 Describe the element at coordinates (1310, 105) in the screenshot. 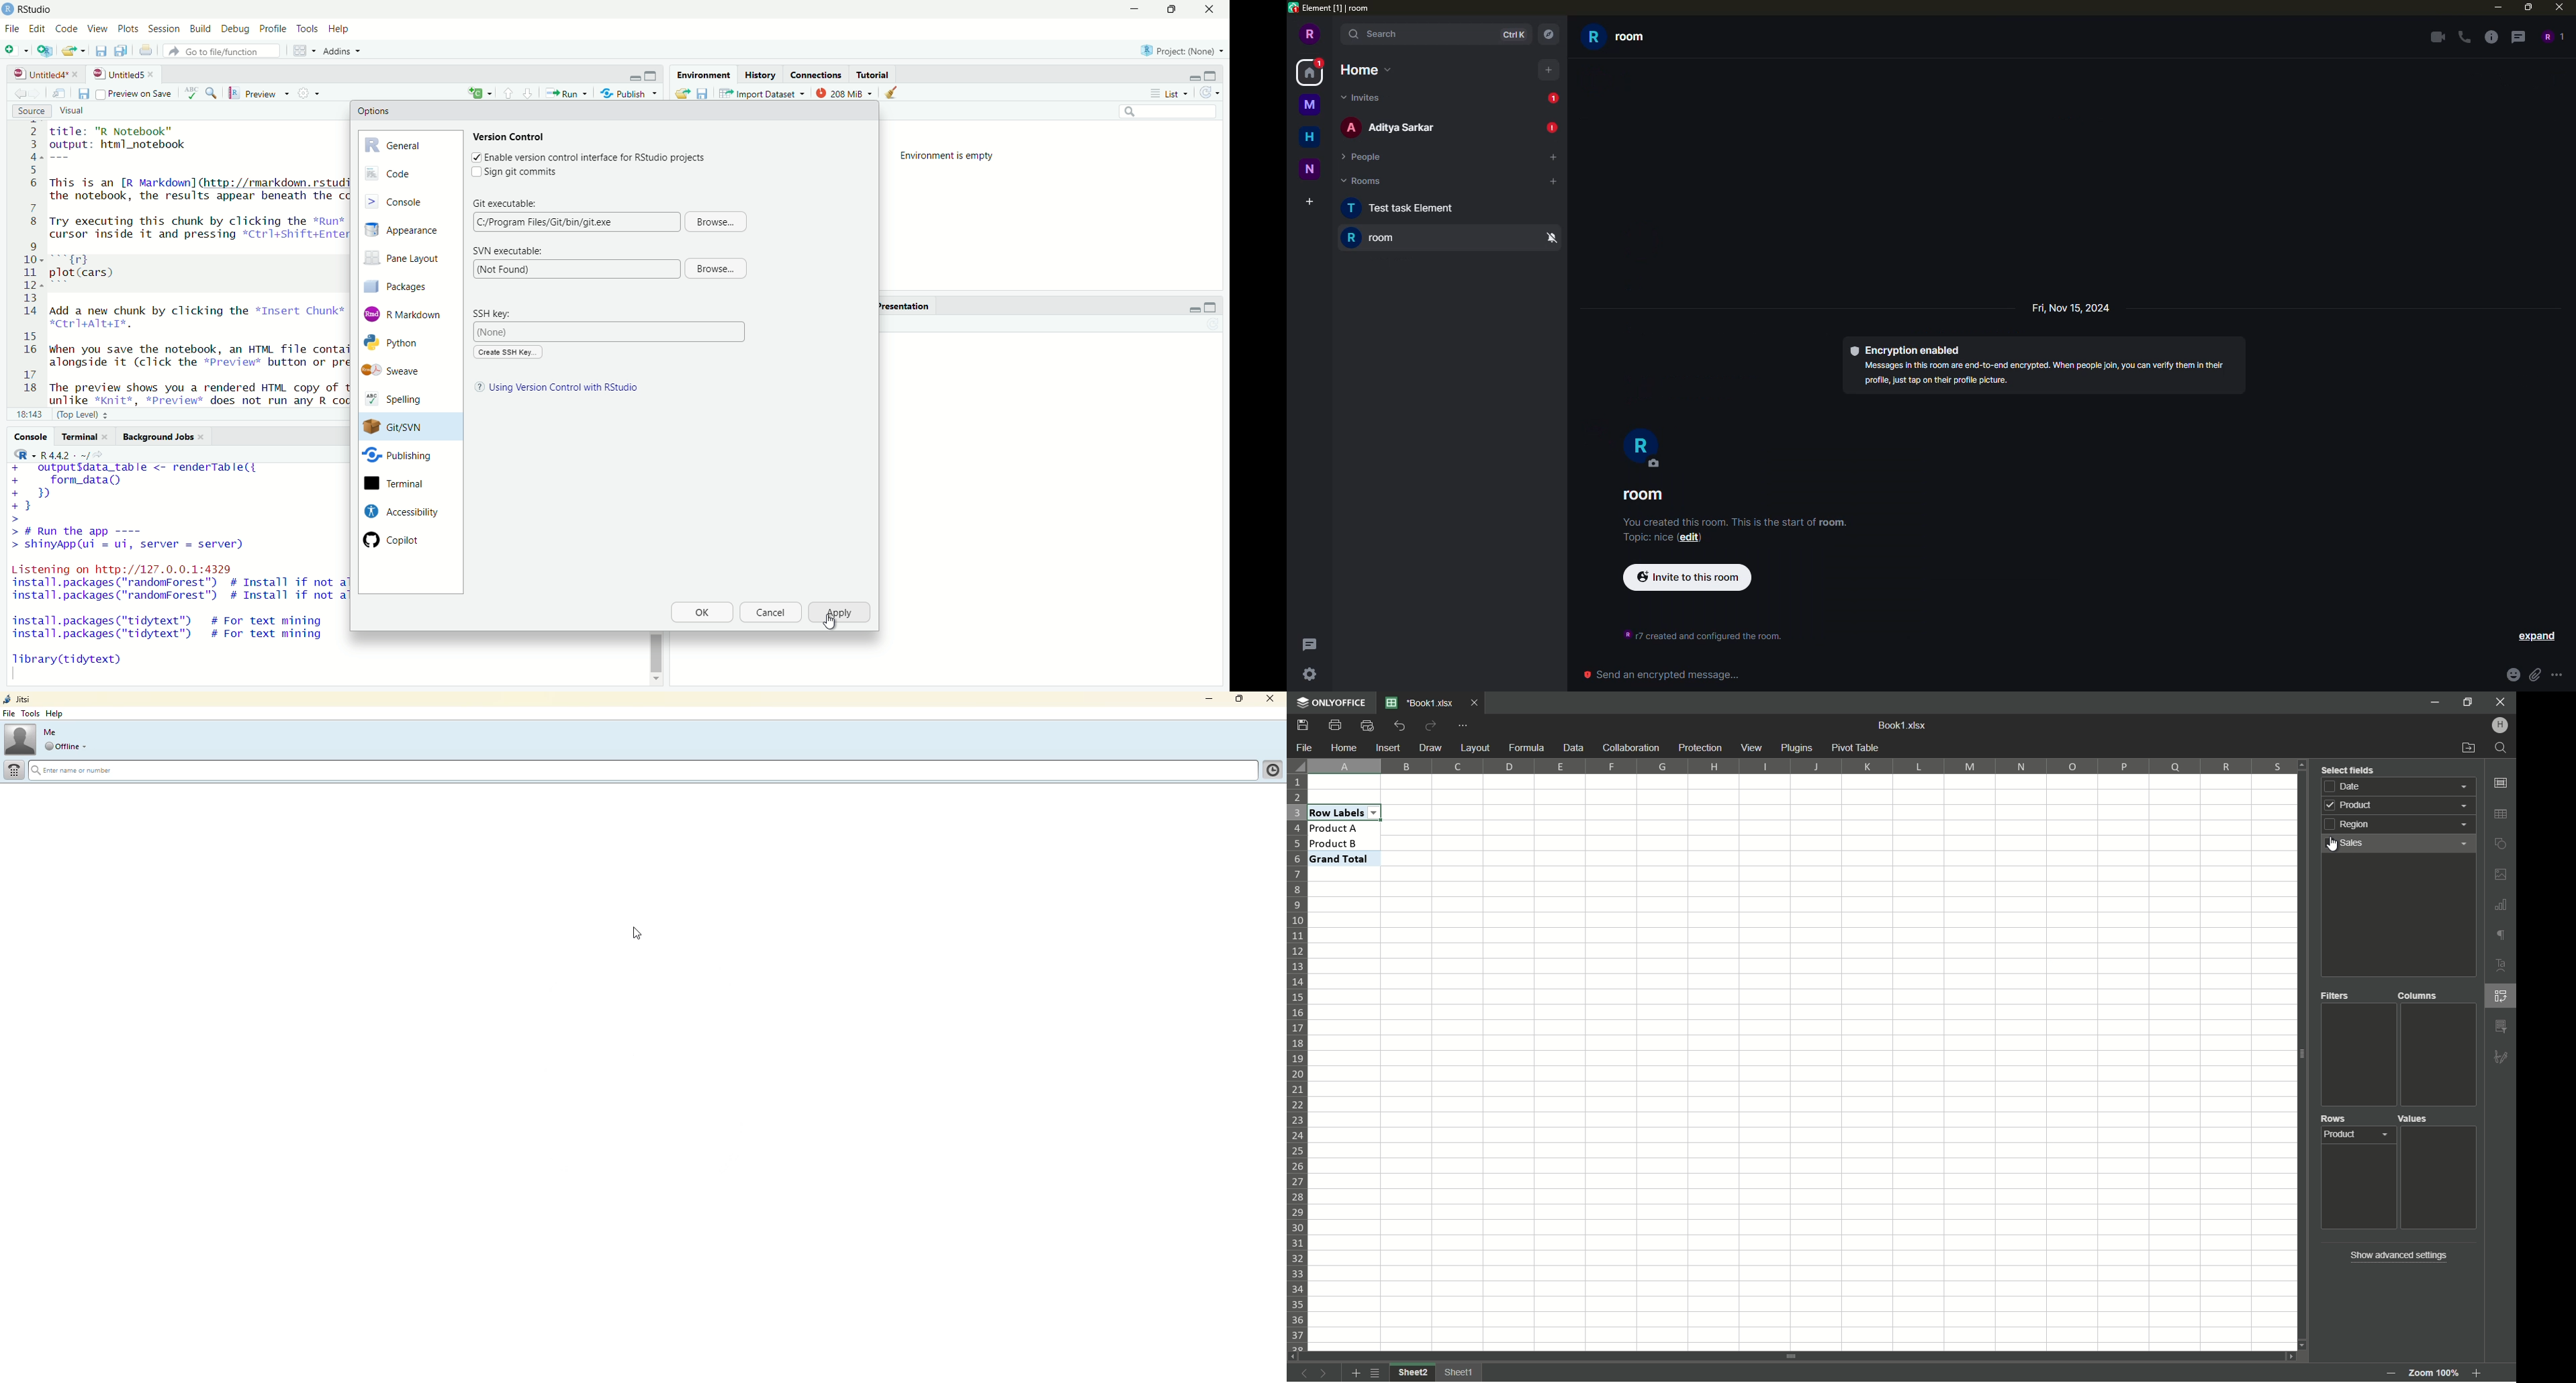

I see `myspace` at that location.